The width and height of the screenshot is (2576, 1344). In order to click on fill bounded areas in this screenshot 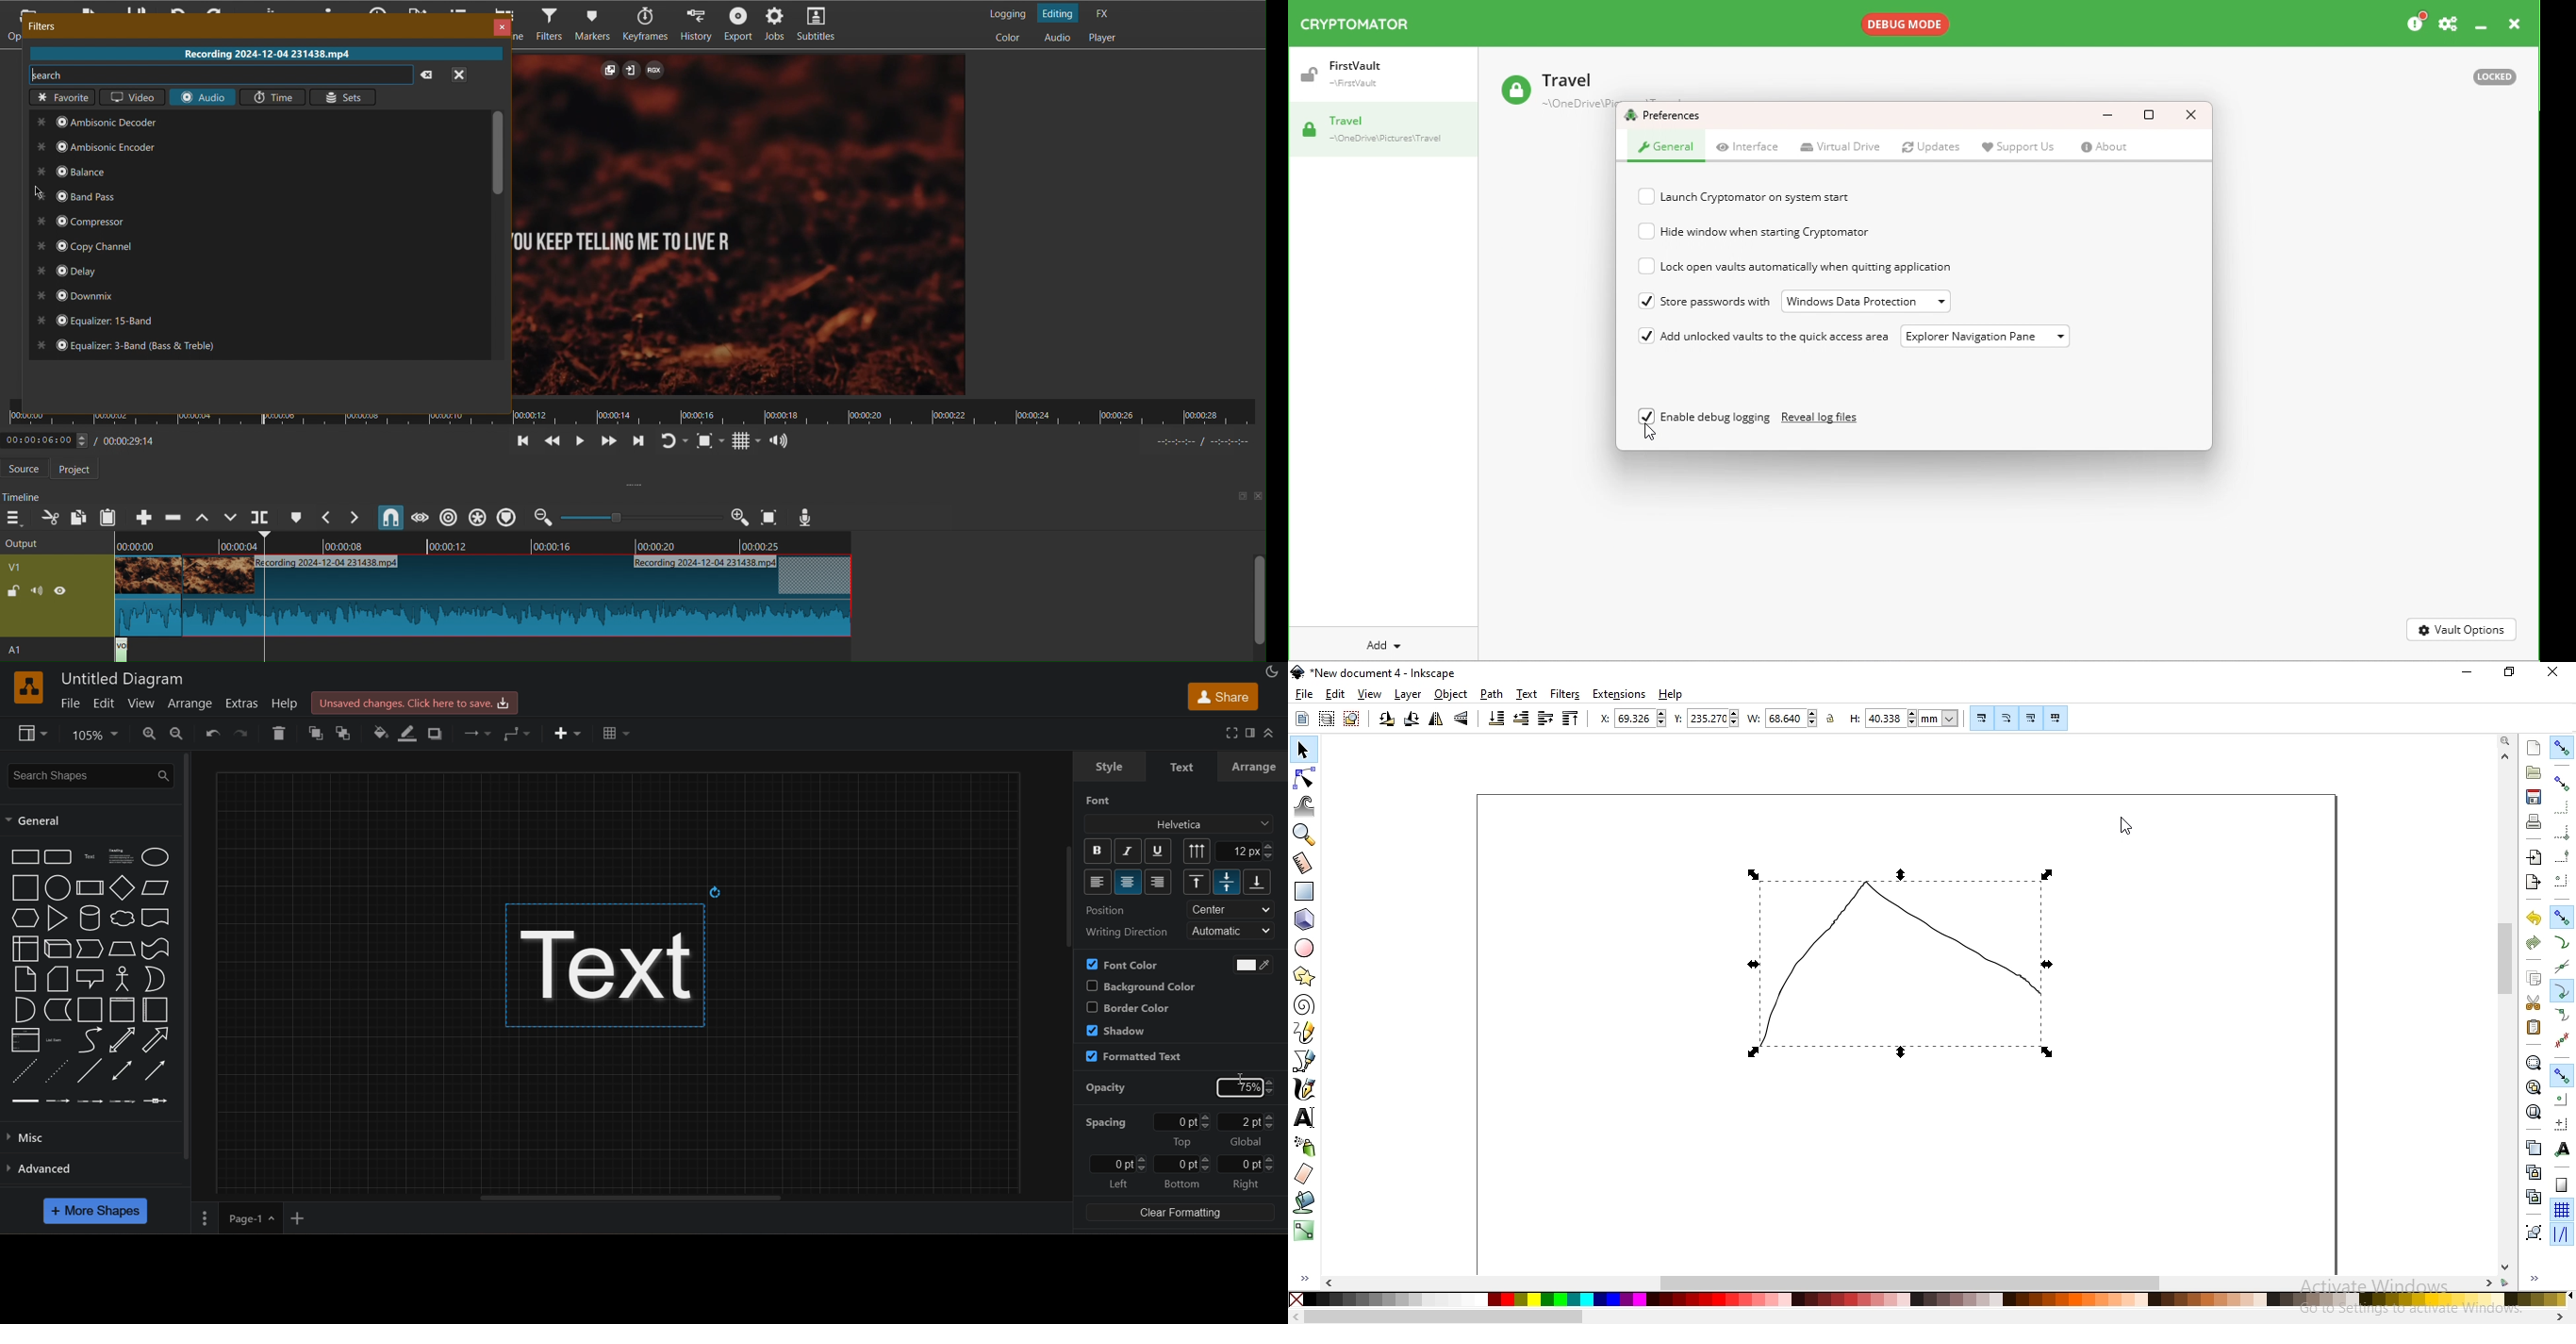, I will do `click(1305, 1202)`.